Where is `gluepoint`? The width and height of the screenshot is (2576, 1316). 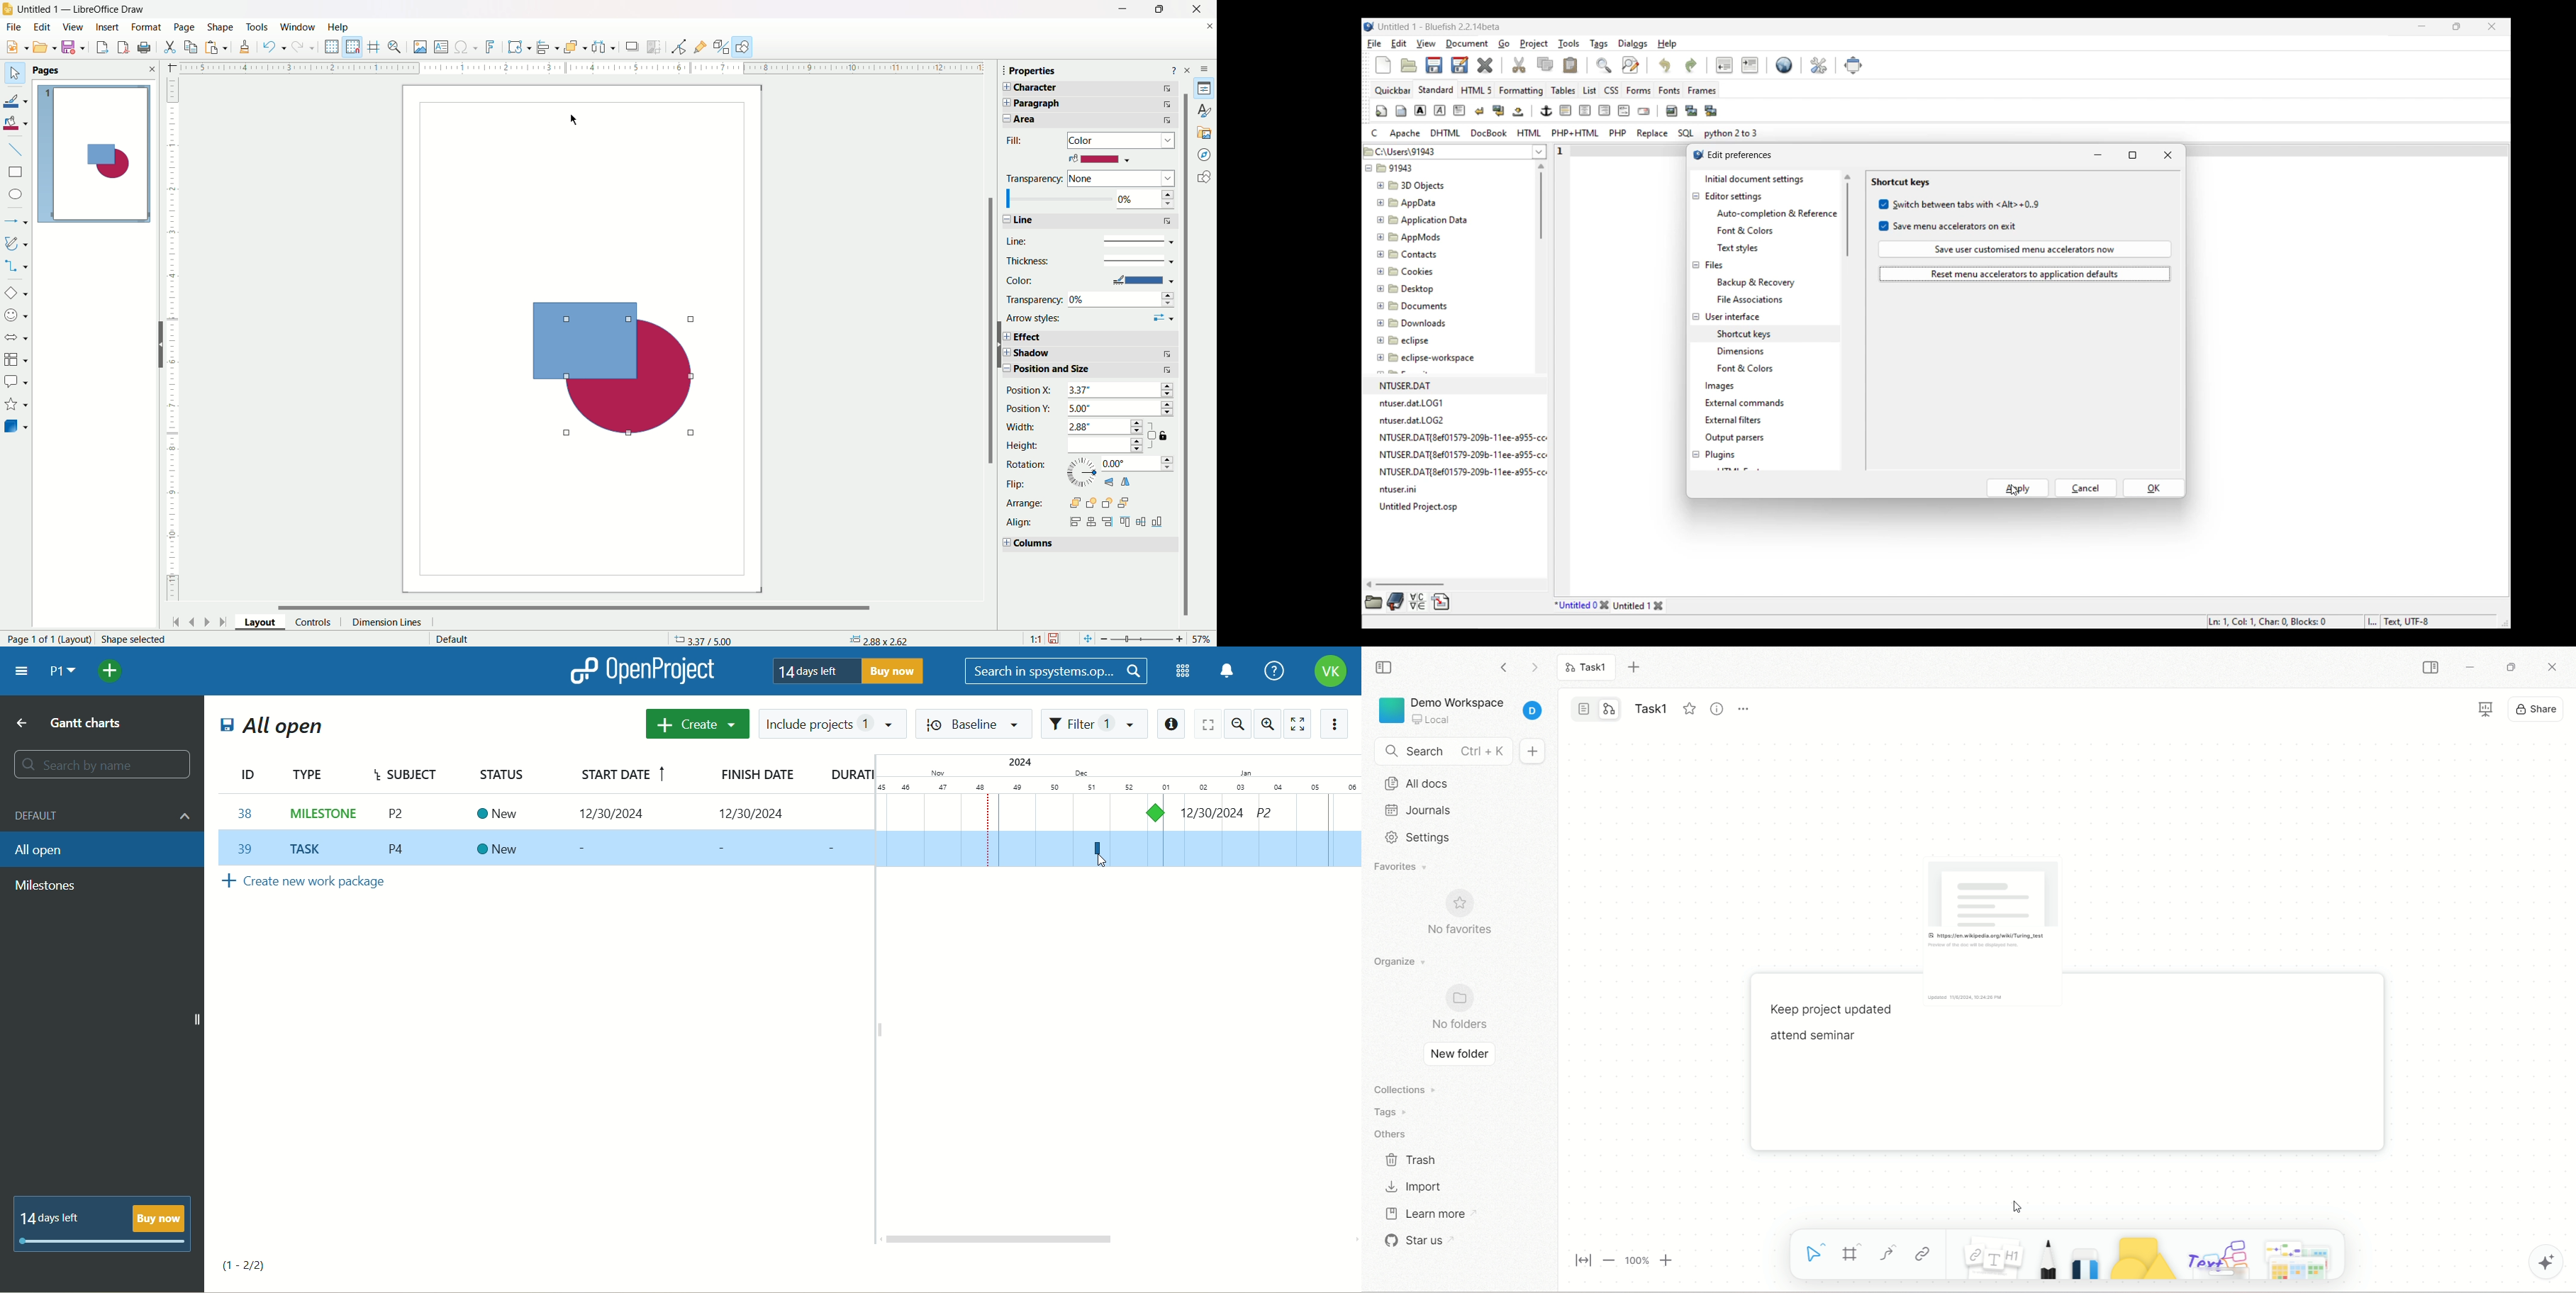 gluepoint is located at coordinates (699, 46).